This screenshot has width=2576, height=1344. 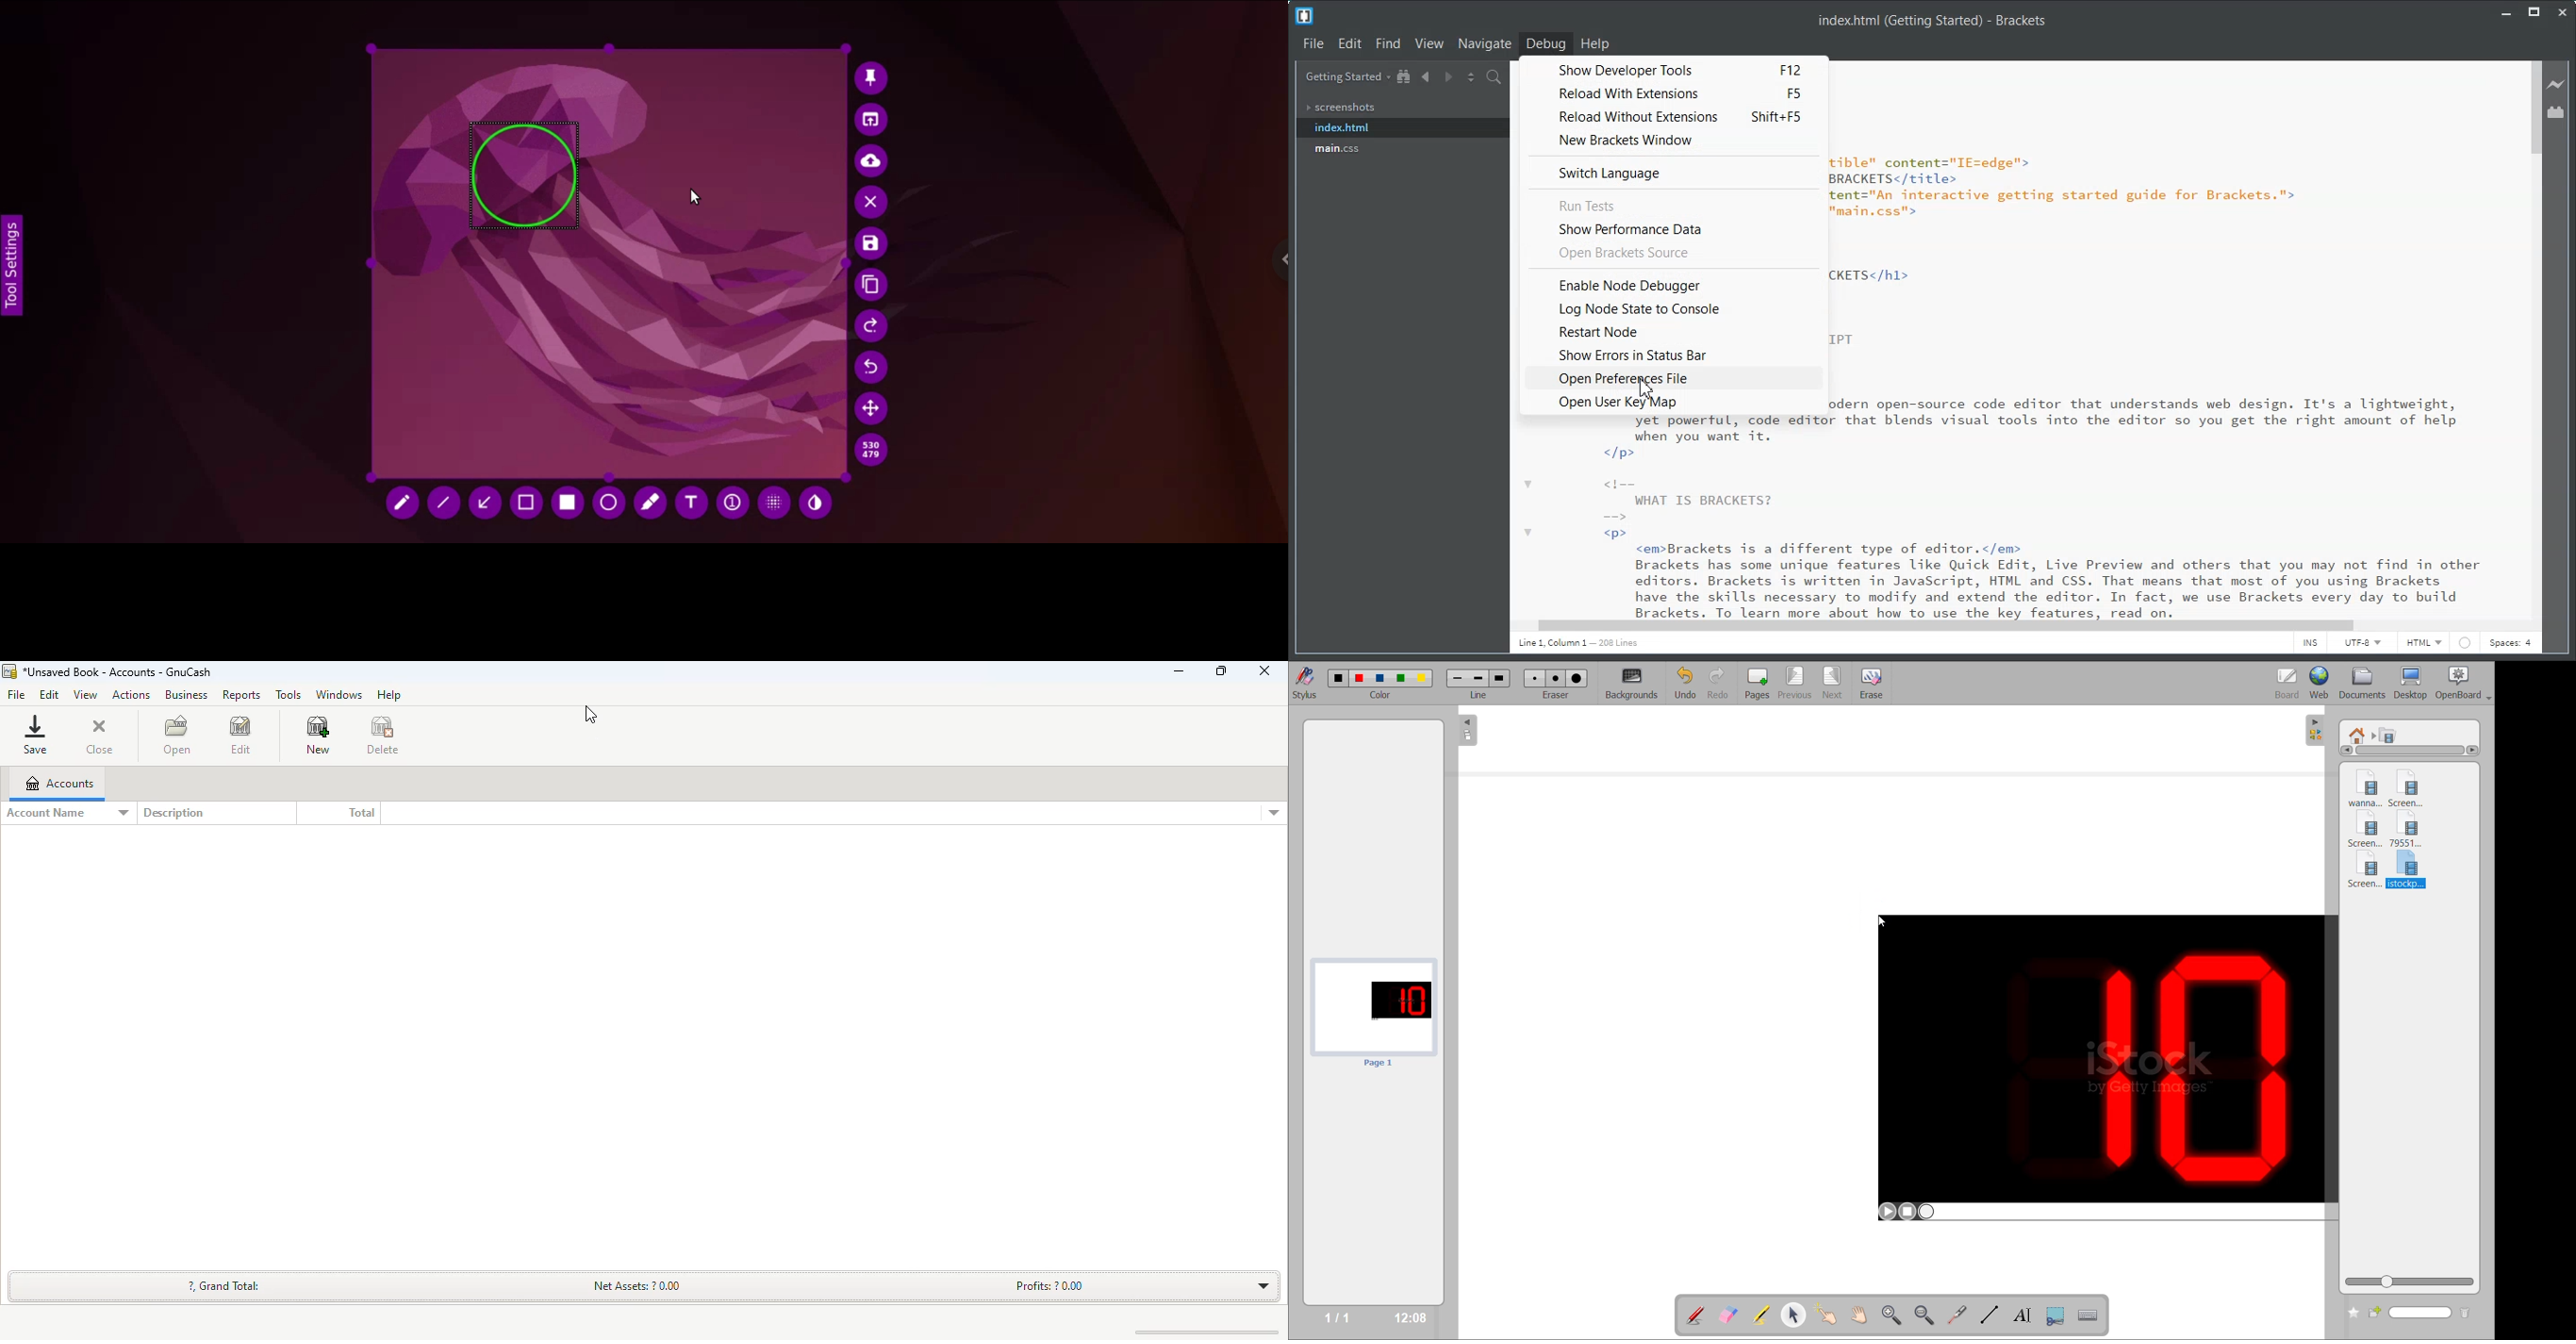 What do you see at coordinates (173, 813) in the screenshot?
I see `description` at bounding box center [173, 813].